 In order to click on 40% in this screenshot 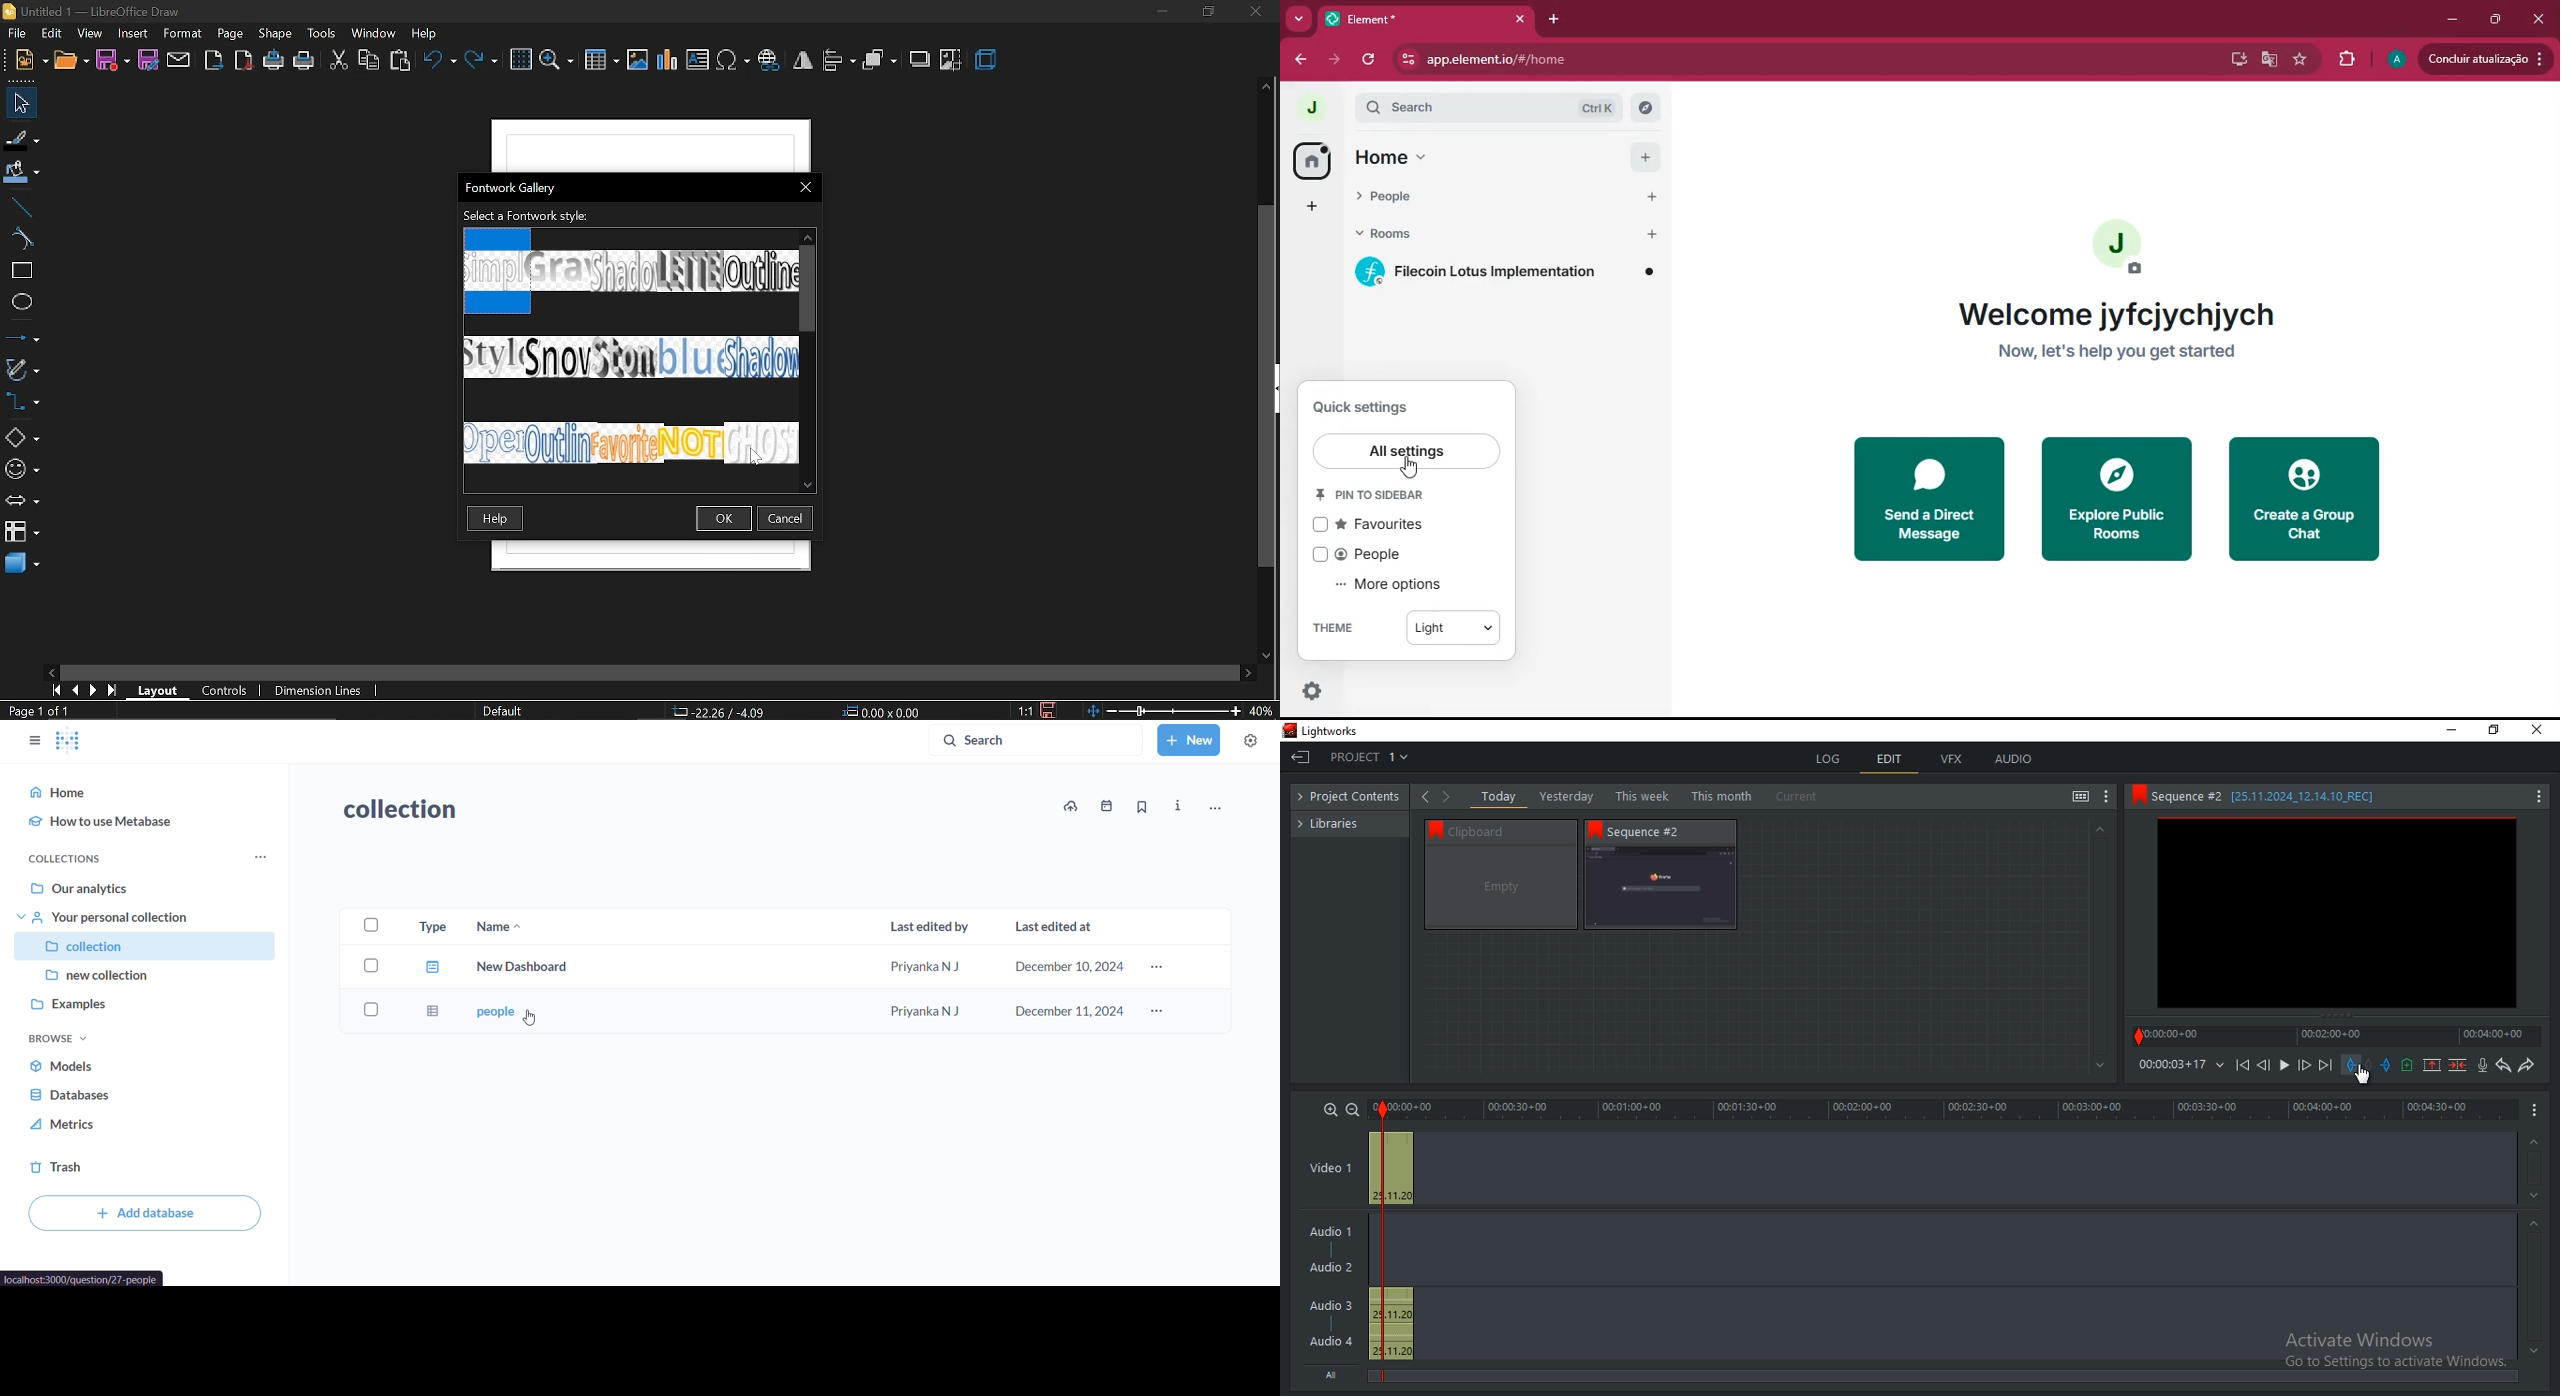, I will do `click(1262, 711)`.